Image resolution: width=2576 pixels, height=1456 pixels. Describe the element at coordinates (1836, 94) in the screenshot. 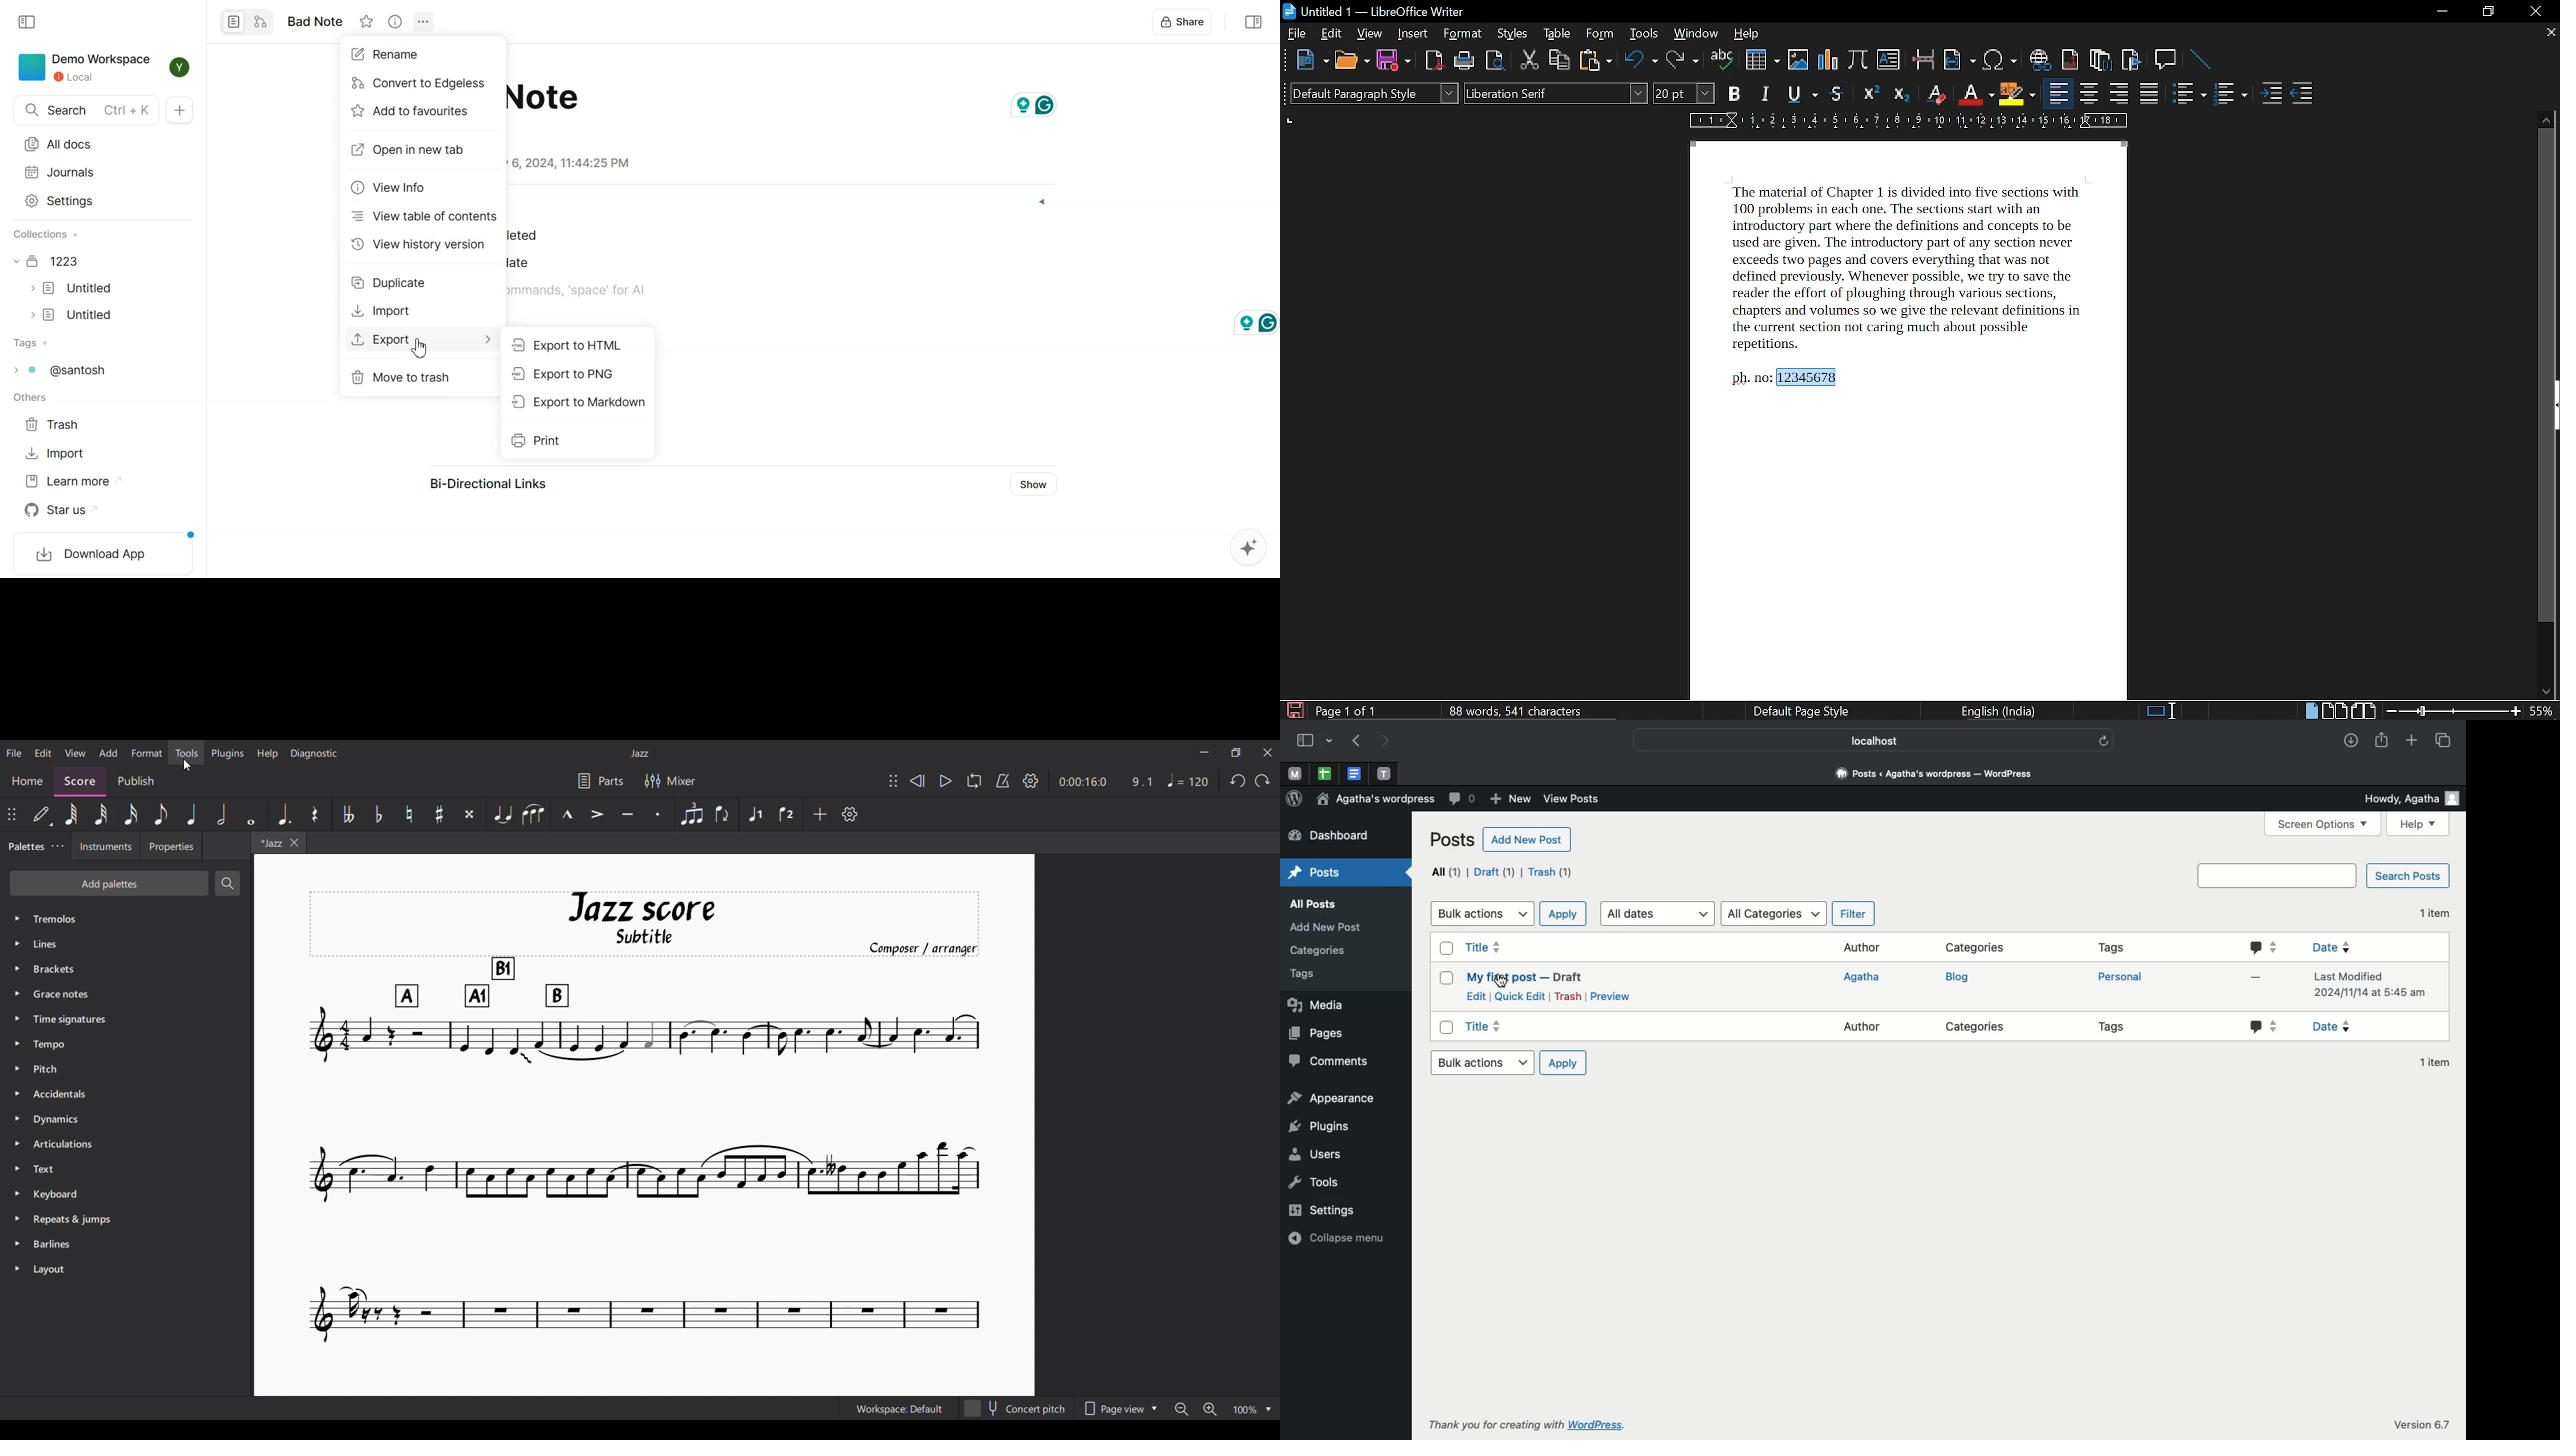

I see `strikethrough` at that location.